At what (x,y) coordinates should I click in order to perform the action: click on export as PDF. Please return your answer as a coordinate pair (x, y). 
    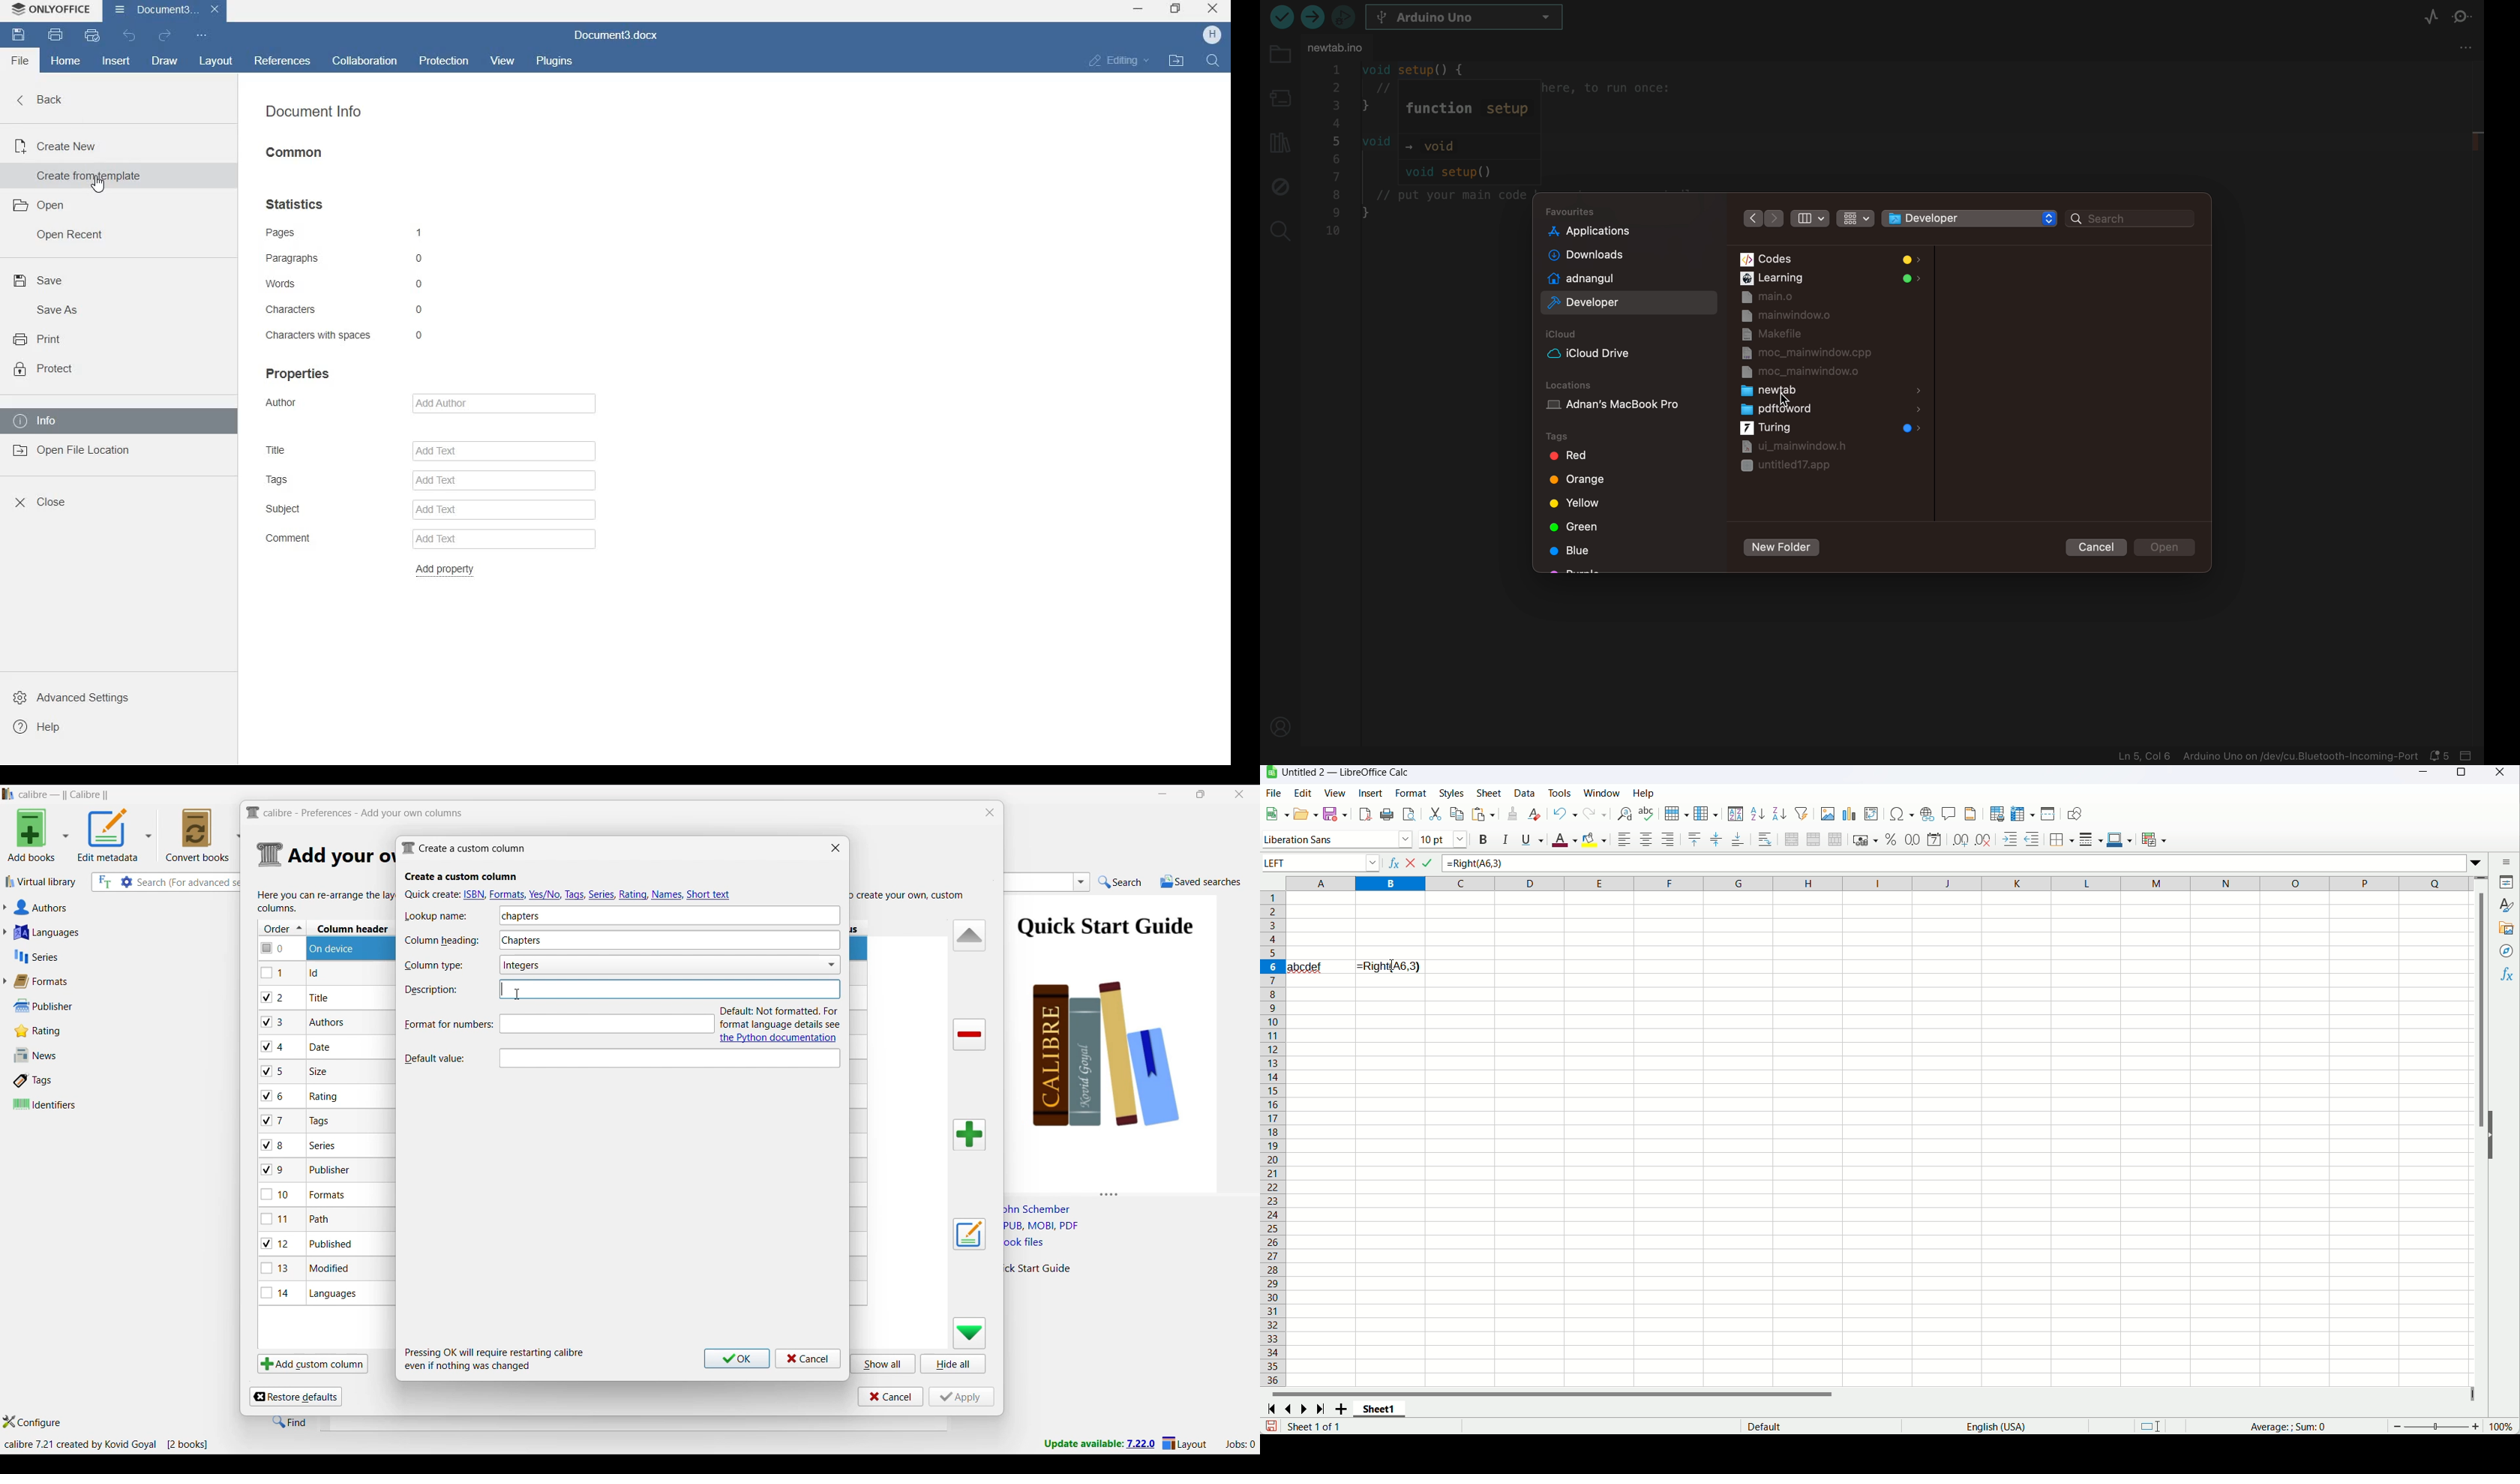
    Looking at the image, I should click on (1366, 814).